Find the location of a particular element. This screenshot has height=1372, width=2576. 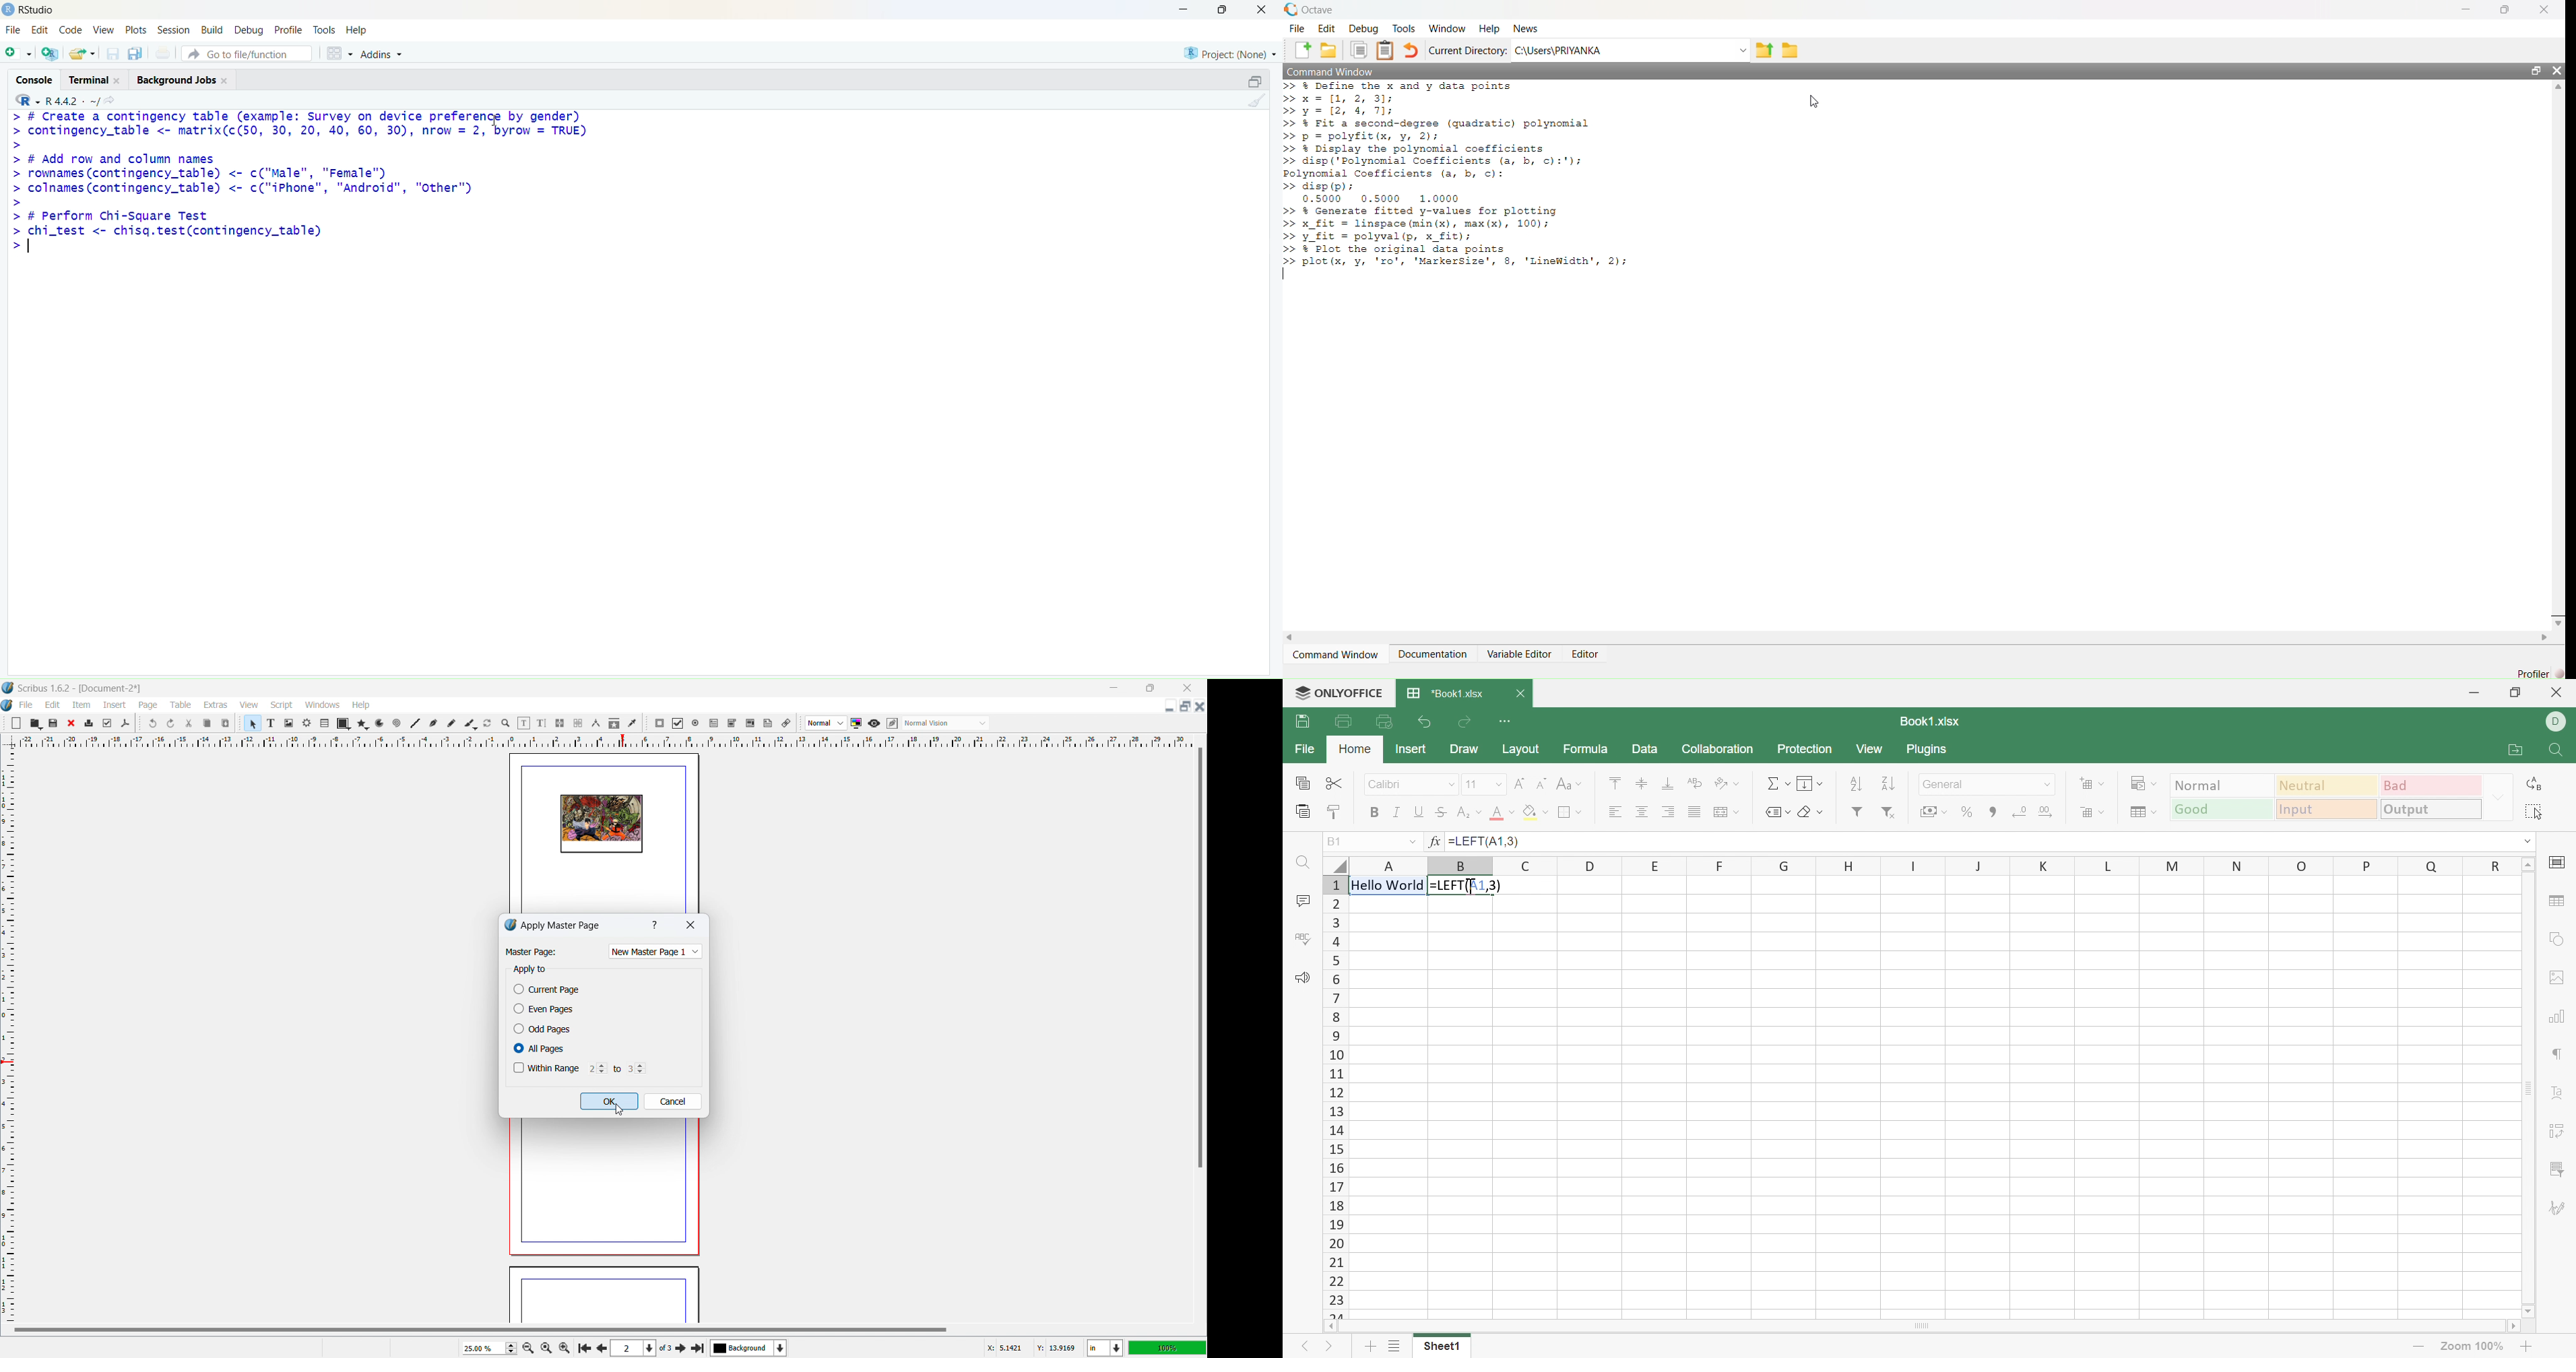

Scroll left is located at coordinates (1329, 1326).